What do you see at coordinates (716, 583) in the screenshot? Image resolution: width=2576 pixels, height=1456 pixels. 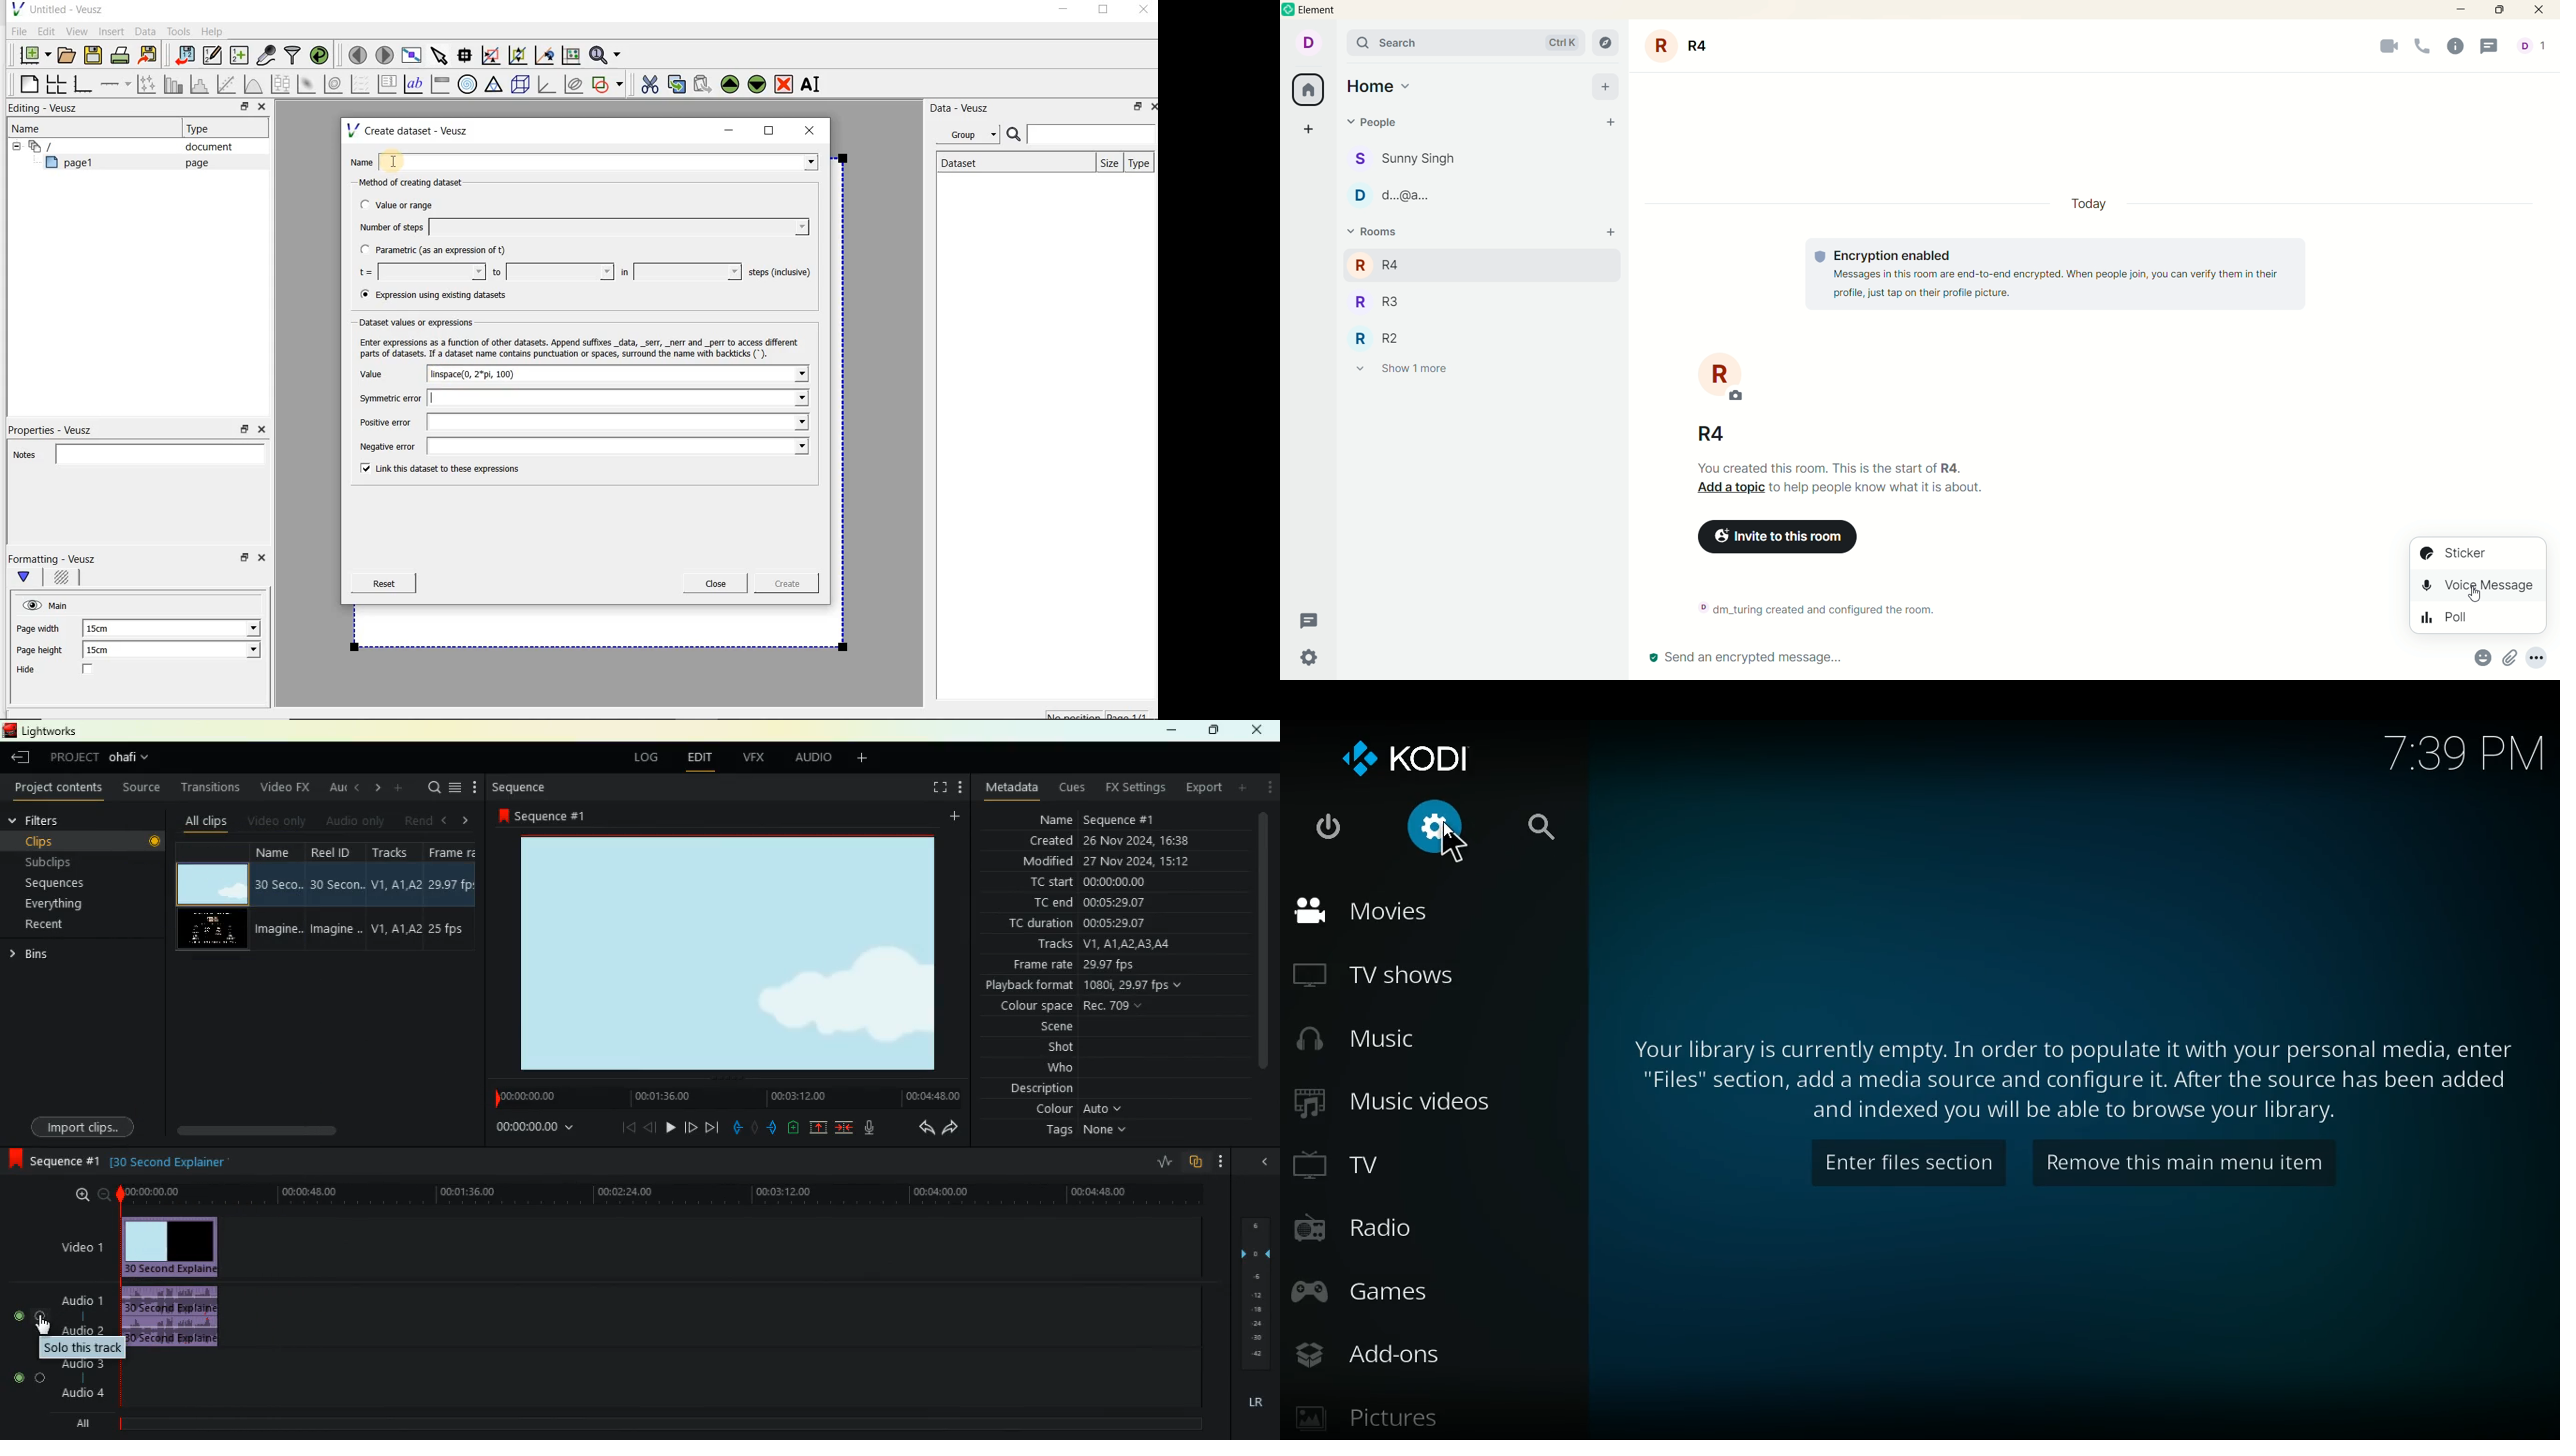 I see `Close` at bounding box center [716, 583].